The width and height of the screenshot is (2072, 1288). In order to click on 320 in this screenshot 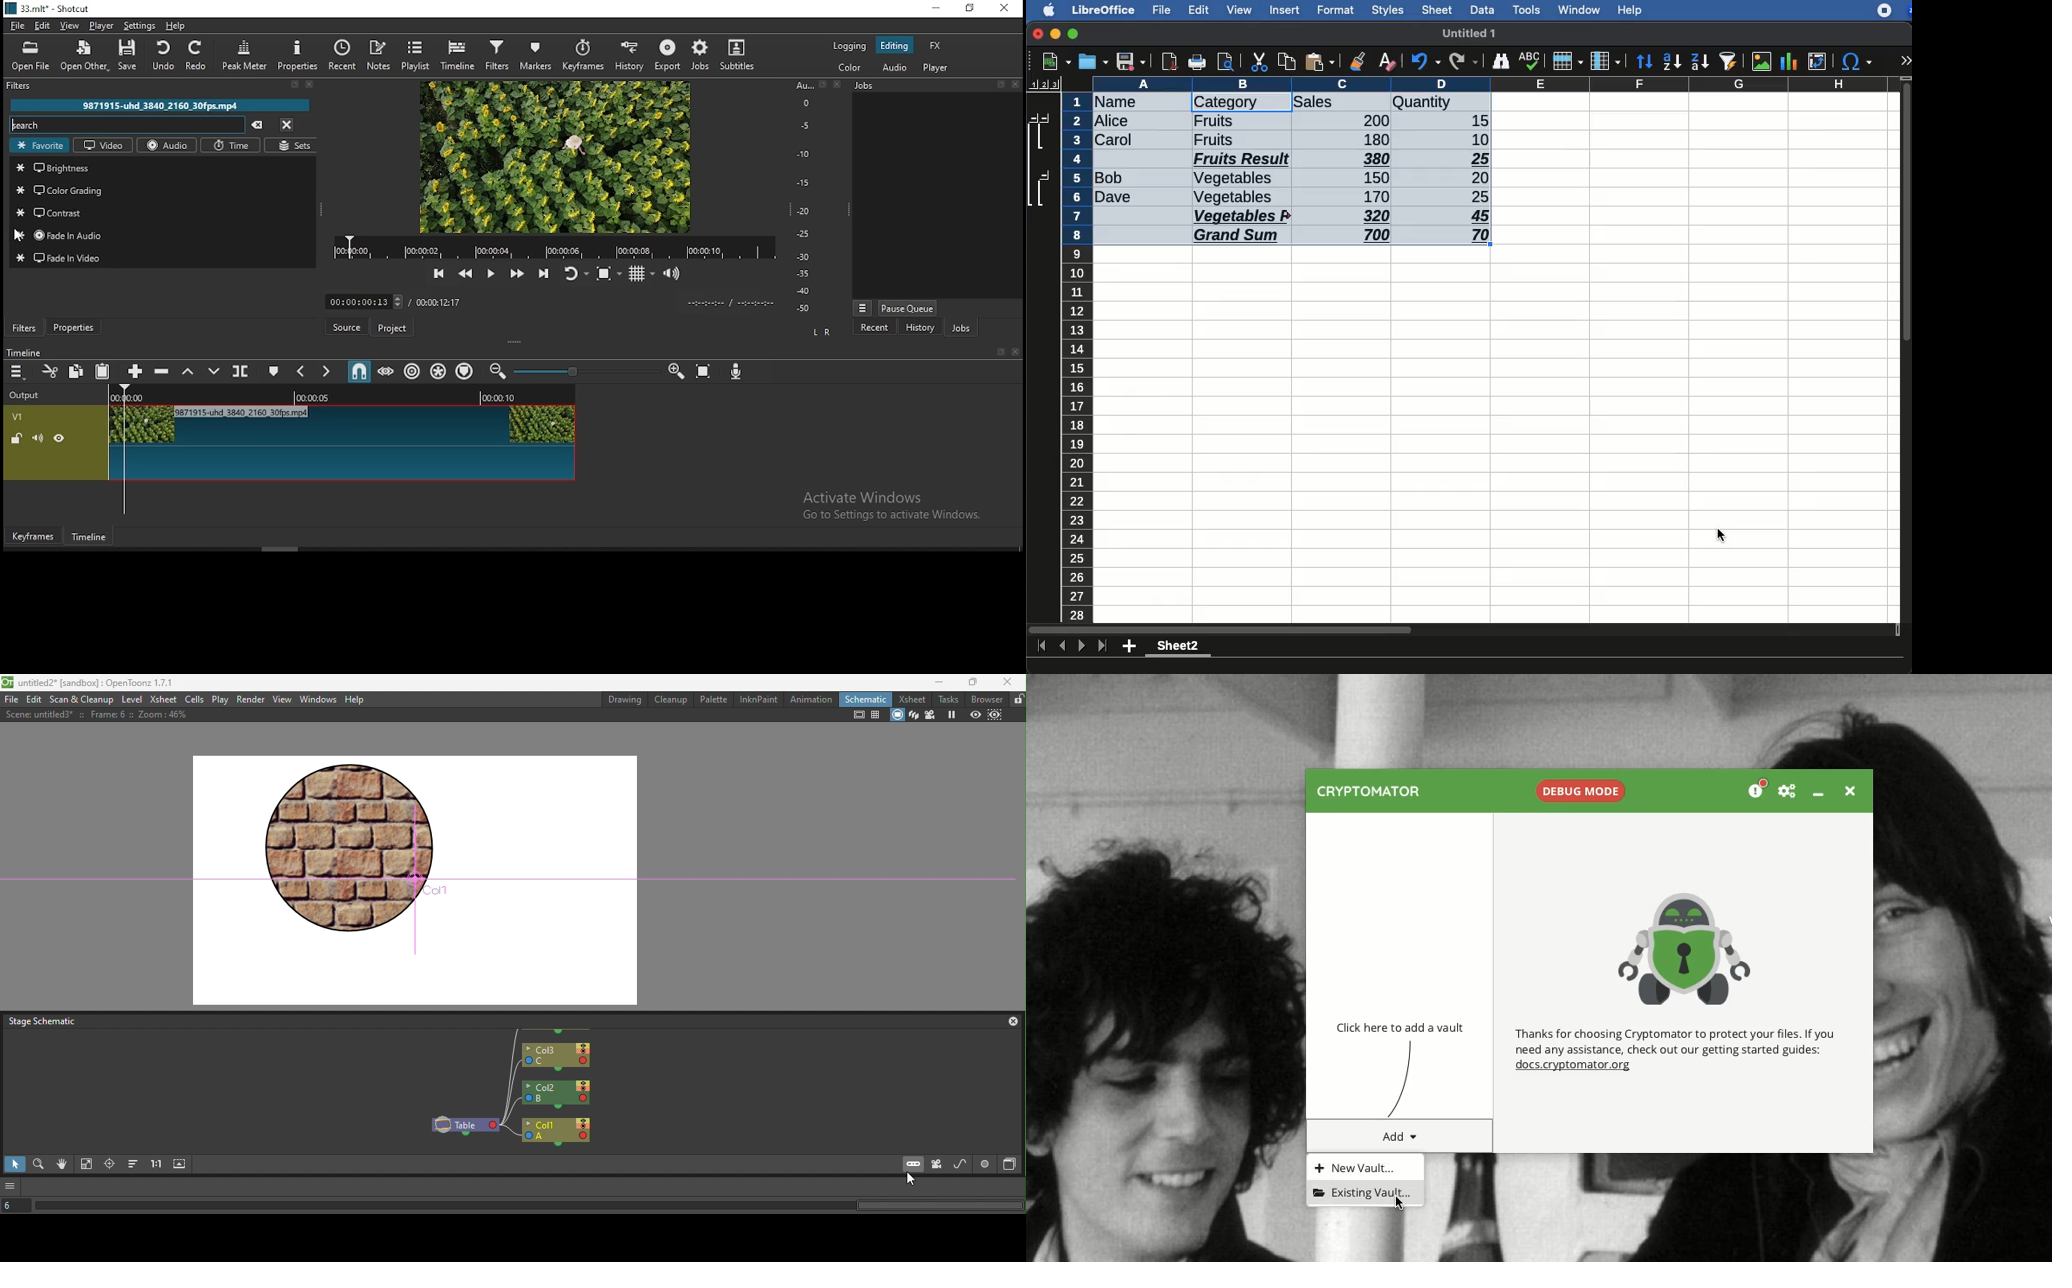, I will do `click(1375, 215)`.